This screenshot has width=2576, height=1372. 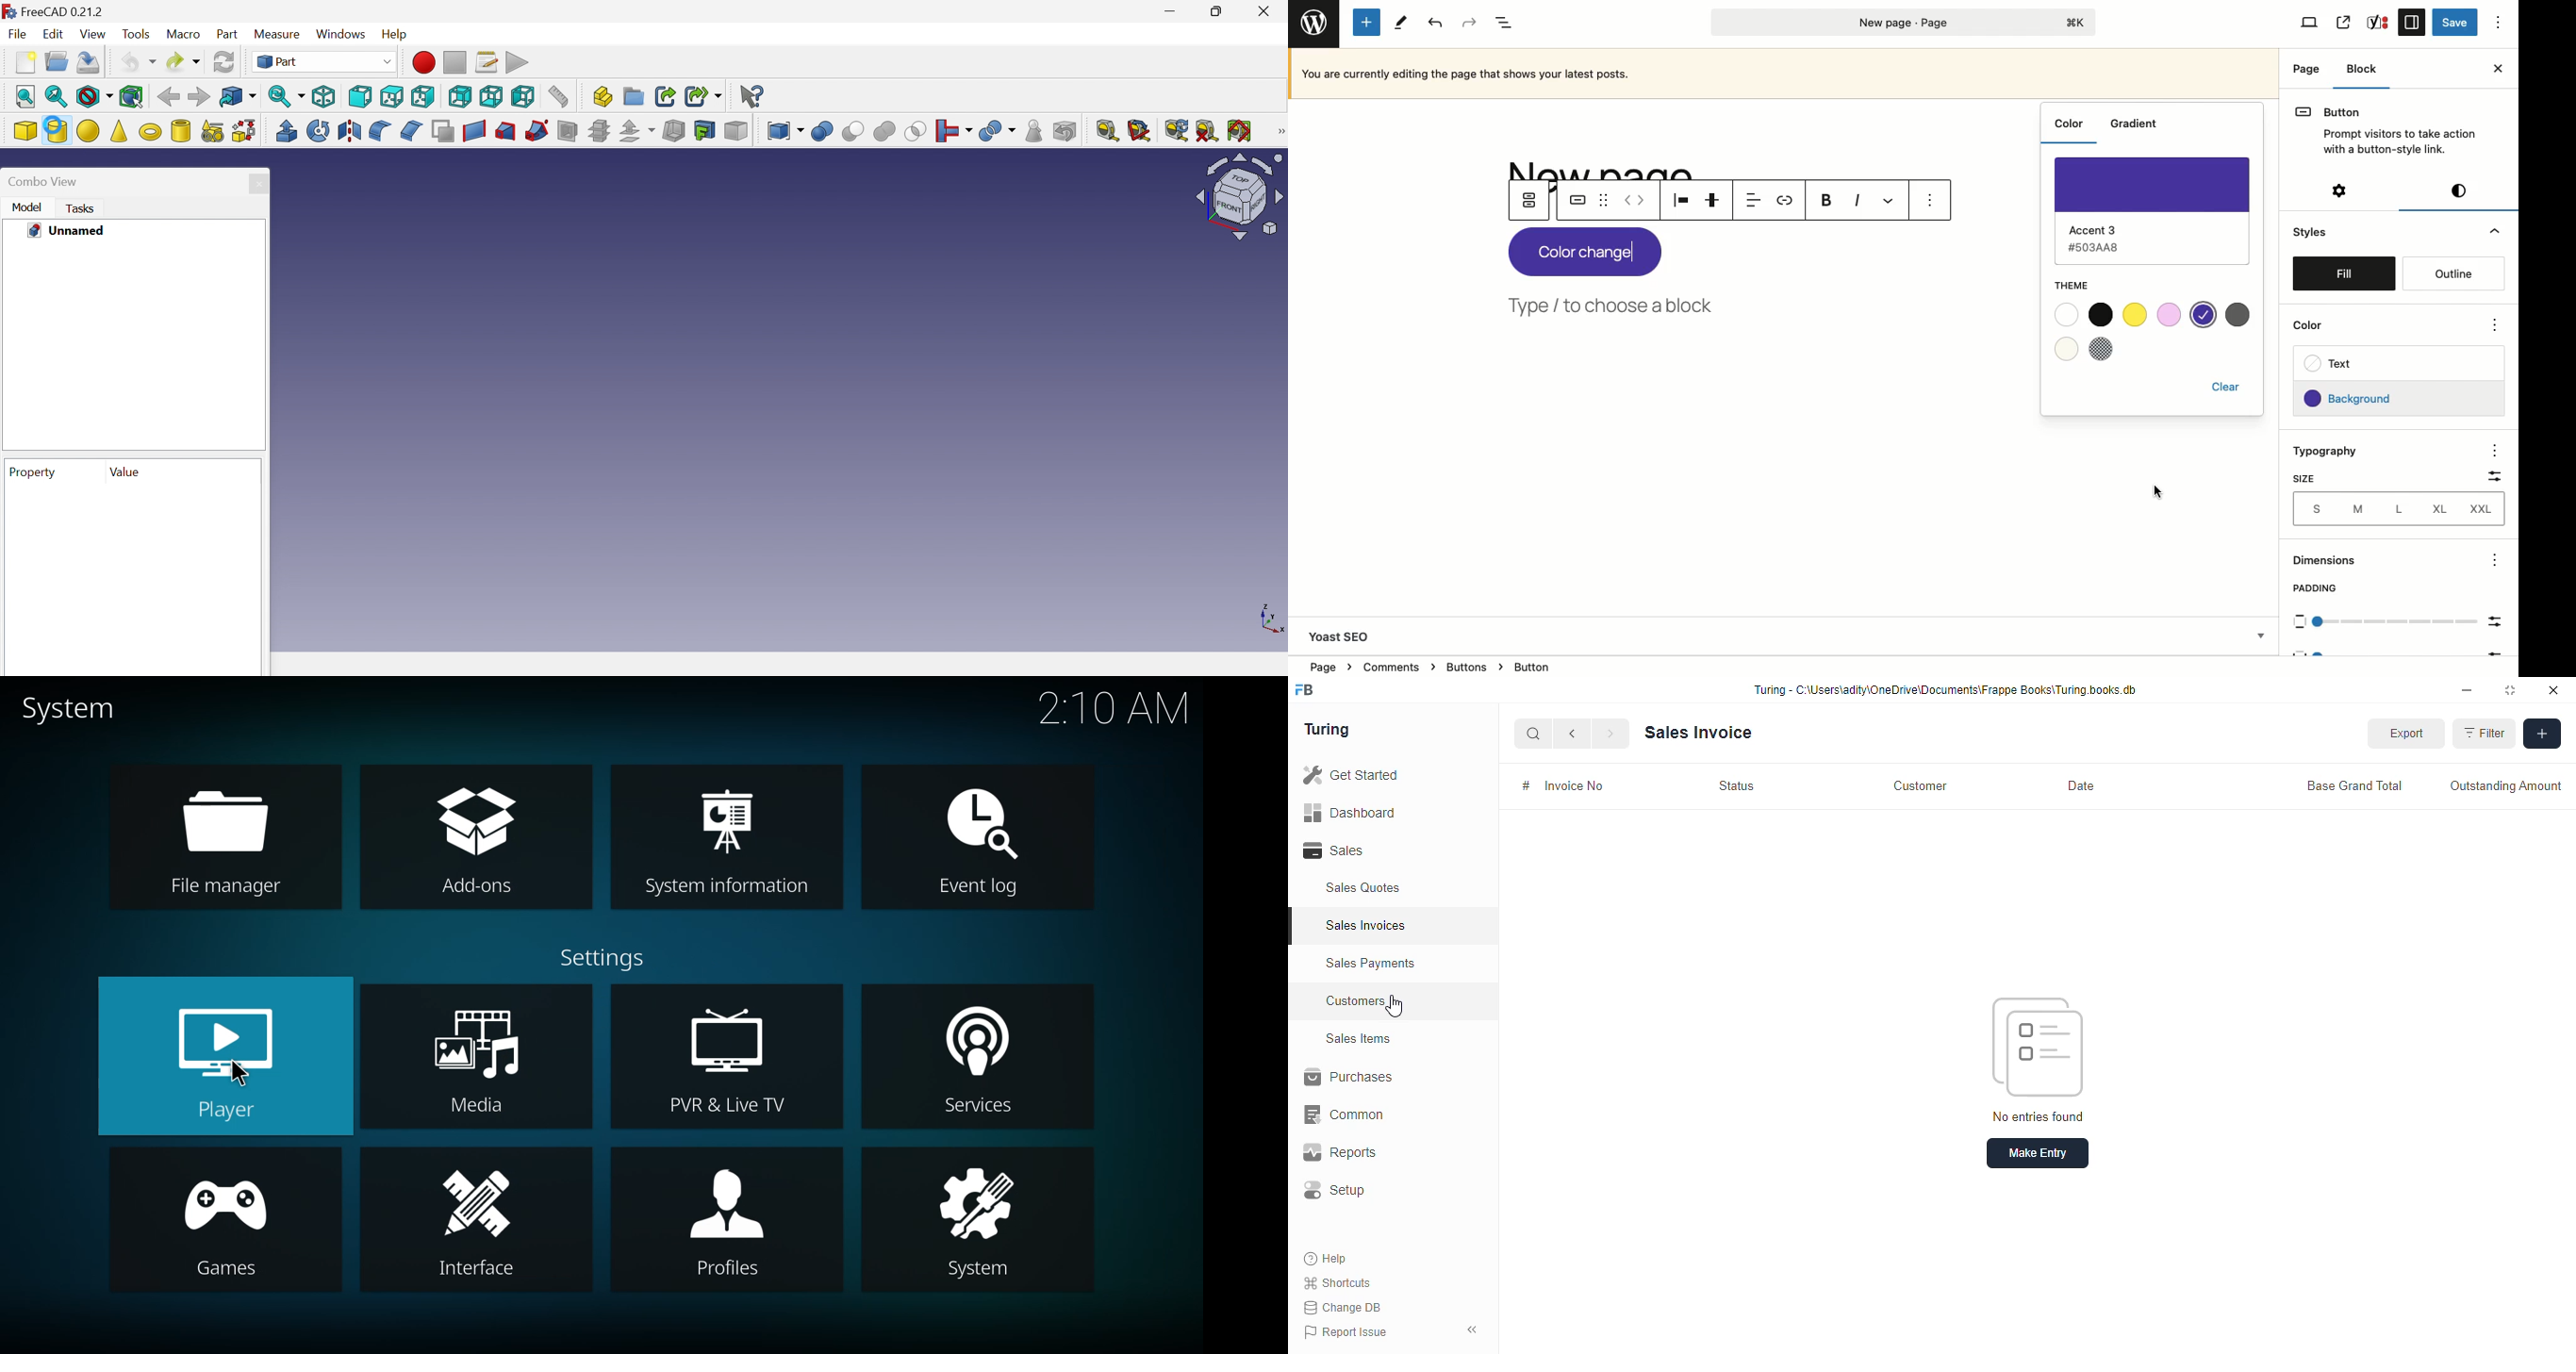 I want to click on Reports, so click(x=1374, y=1153).